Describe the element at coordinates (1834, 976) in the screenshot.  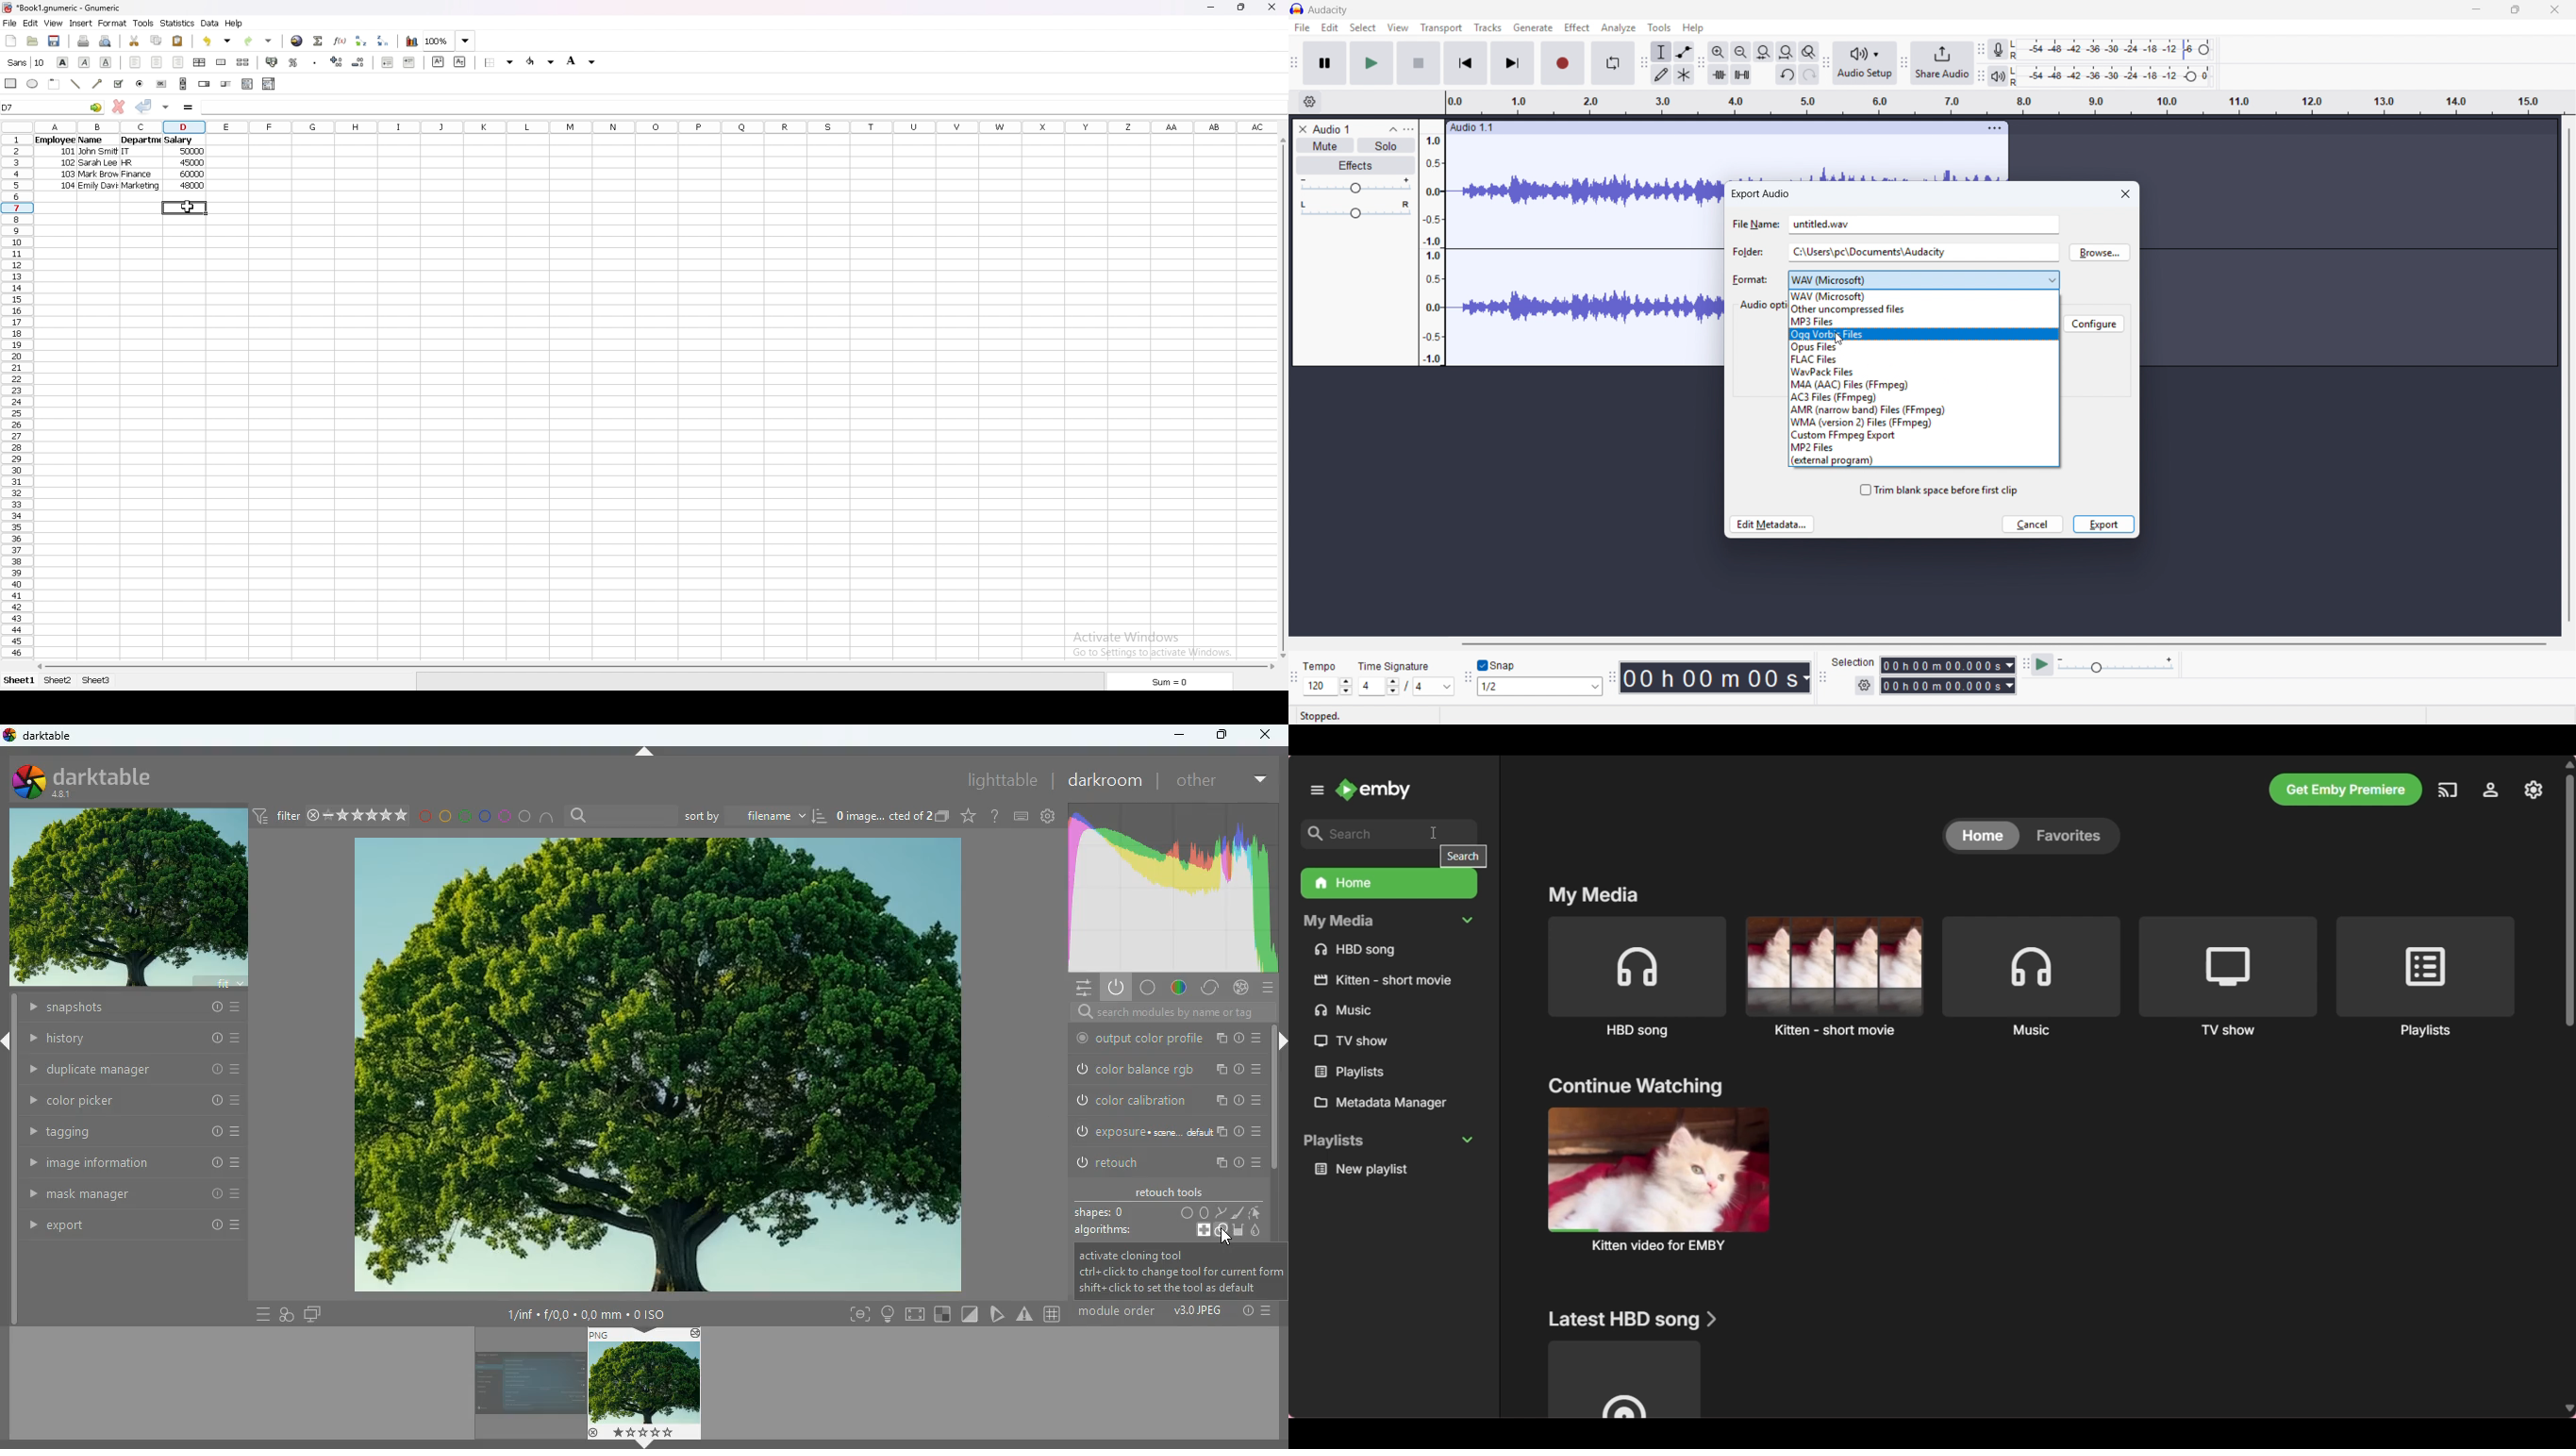
I see `Kitten short movie` at that location.